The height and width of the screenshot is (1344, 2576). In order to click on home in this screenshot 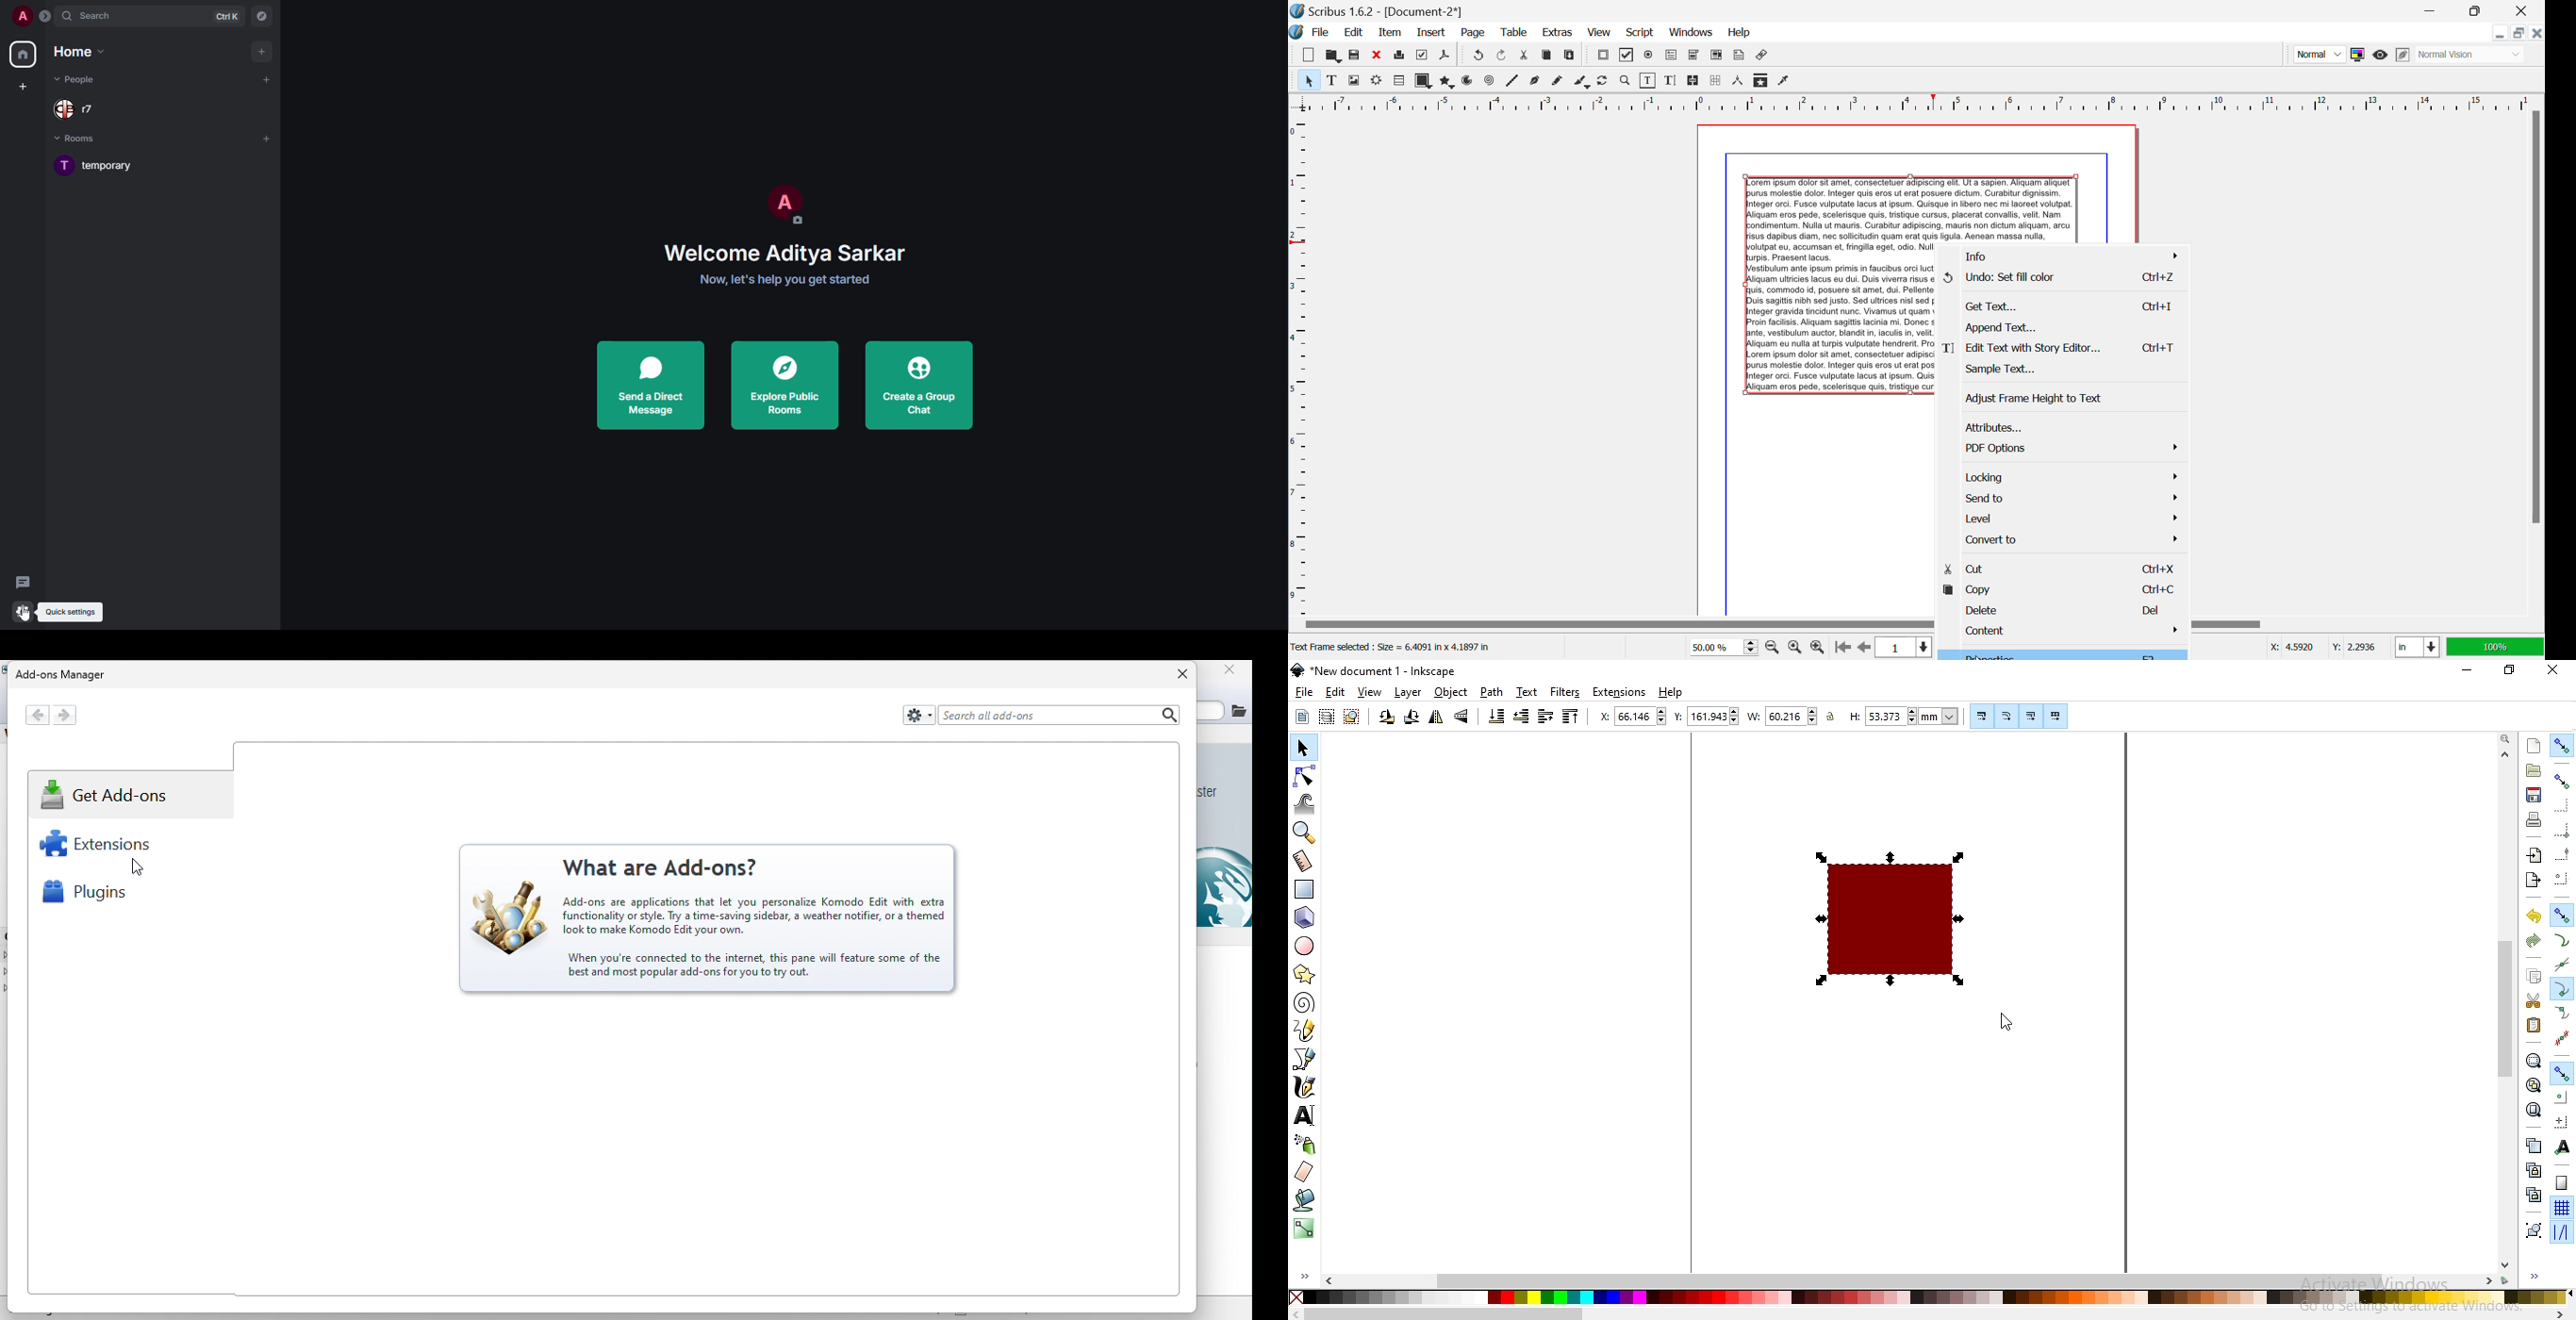, I will do `click(81, 50)`.